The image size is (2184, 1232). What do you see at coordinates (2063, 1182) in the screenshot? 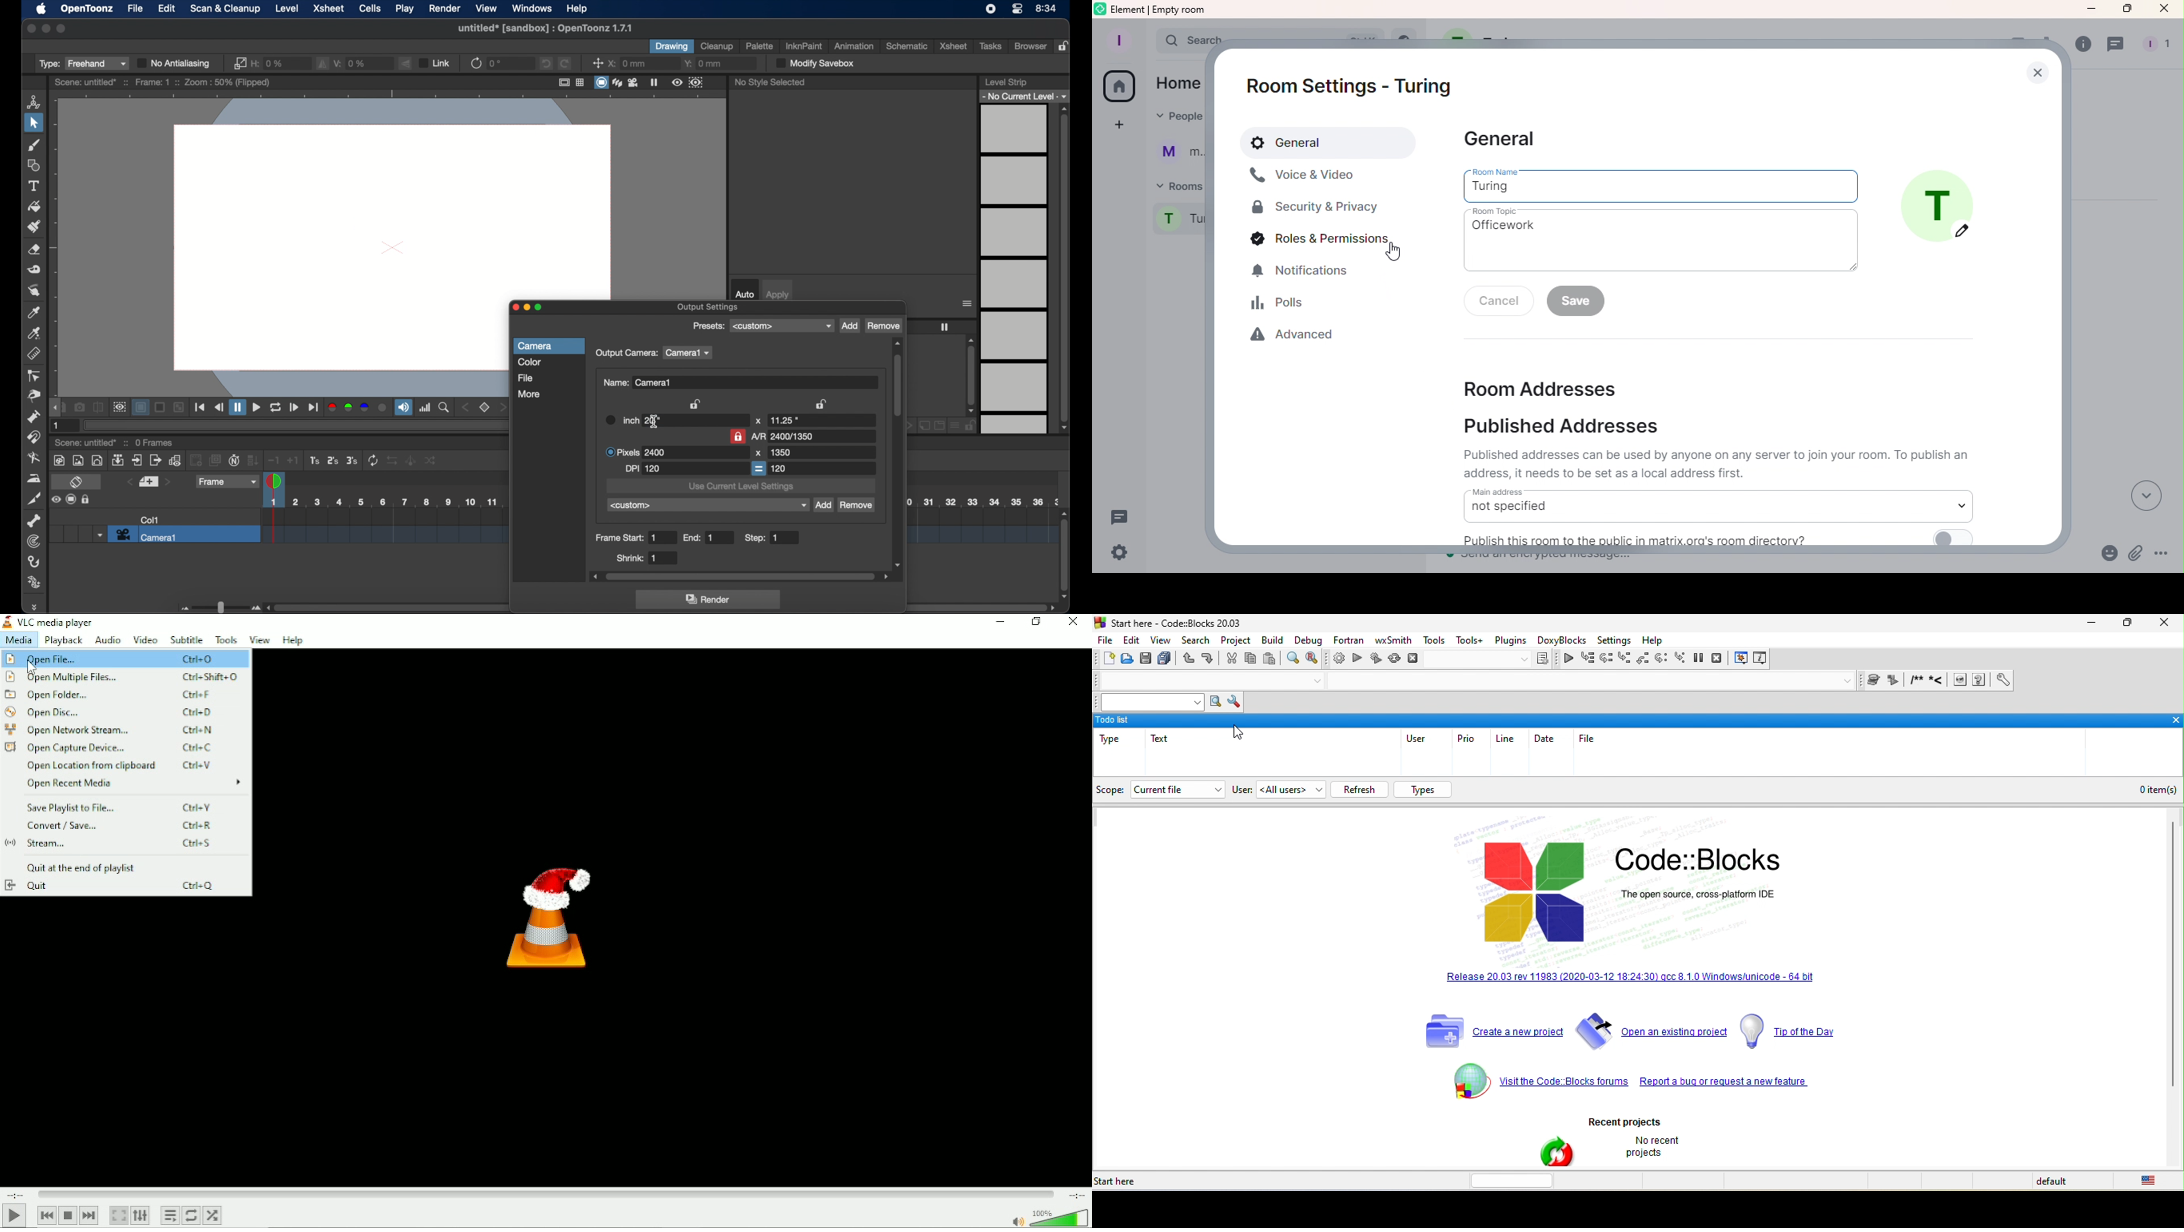
I see `default` at bounding box center [2063, 1182].